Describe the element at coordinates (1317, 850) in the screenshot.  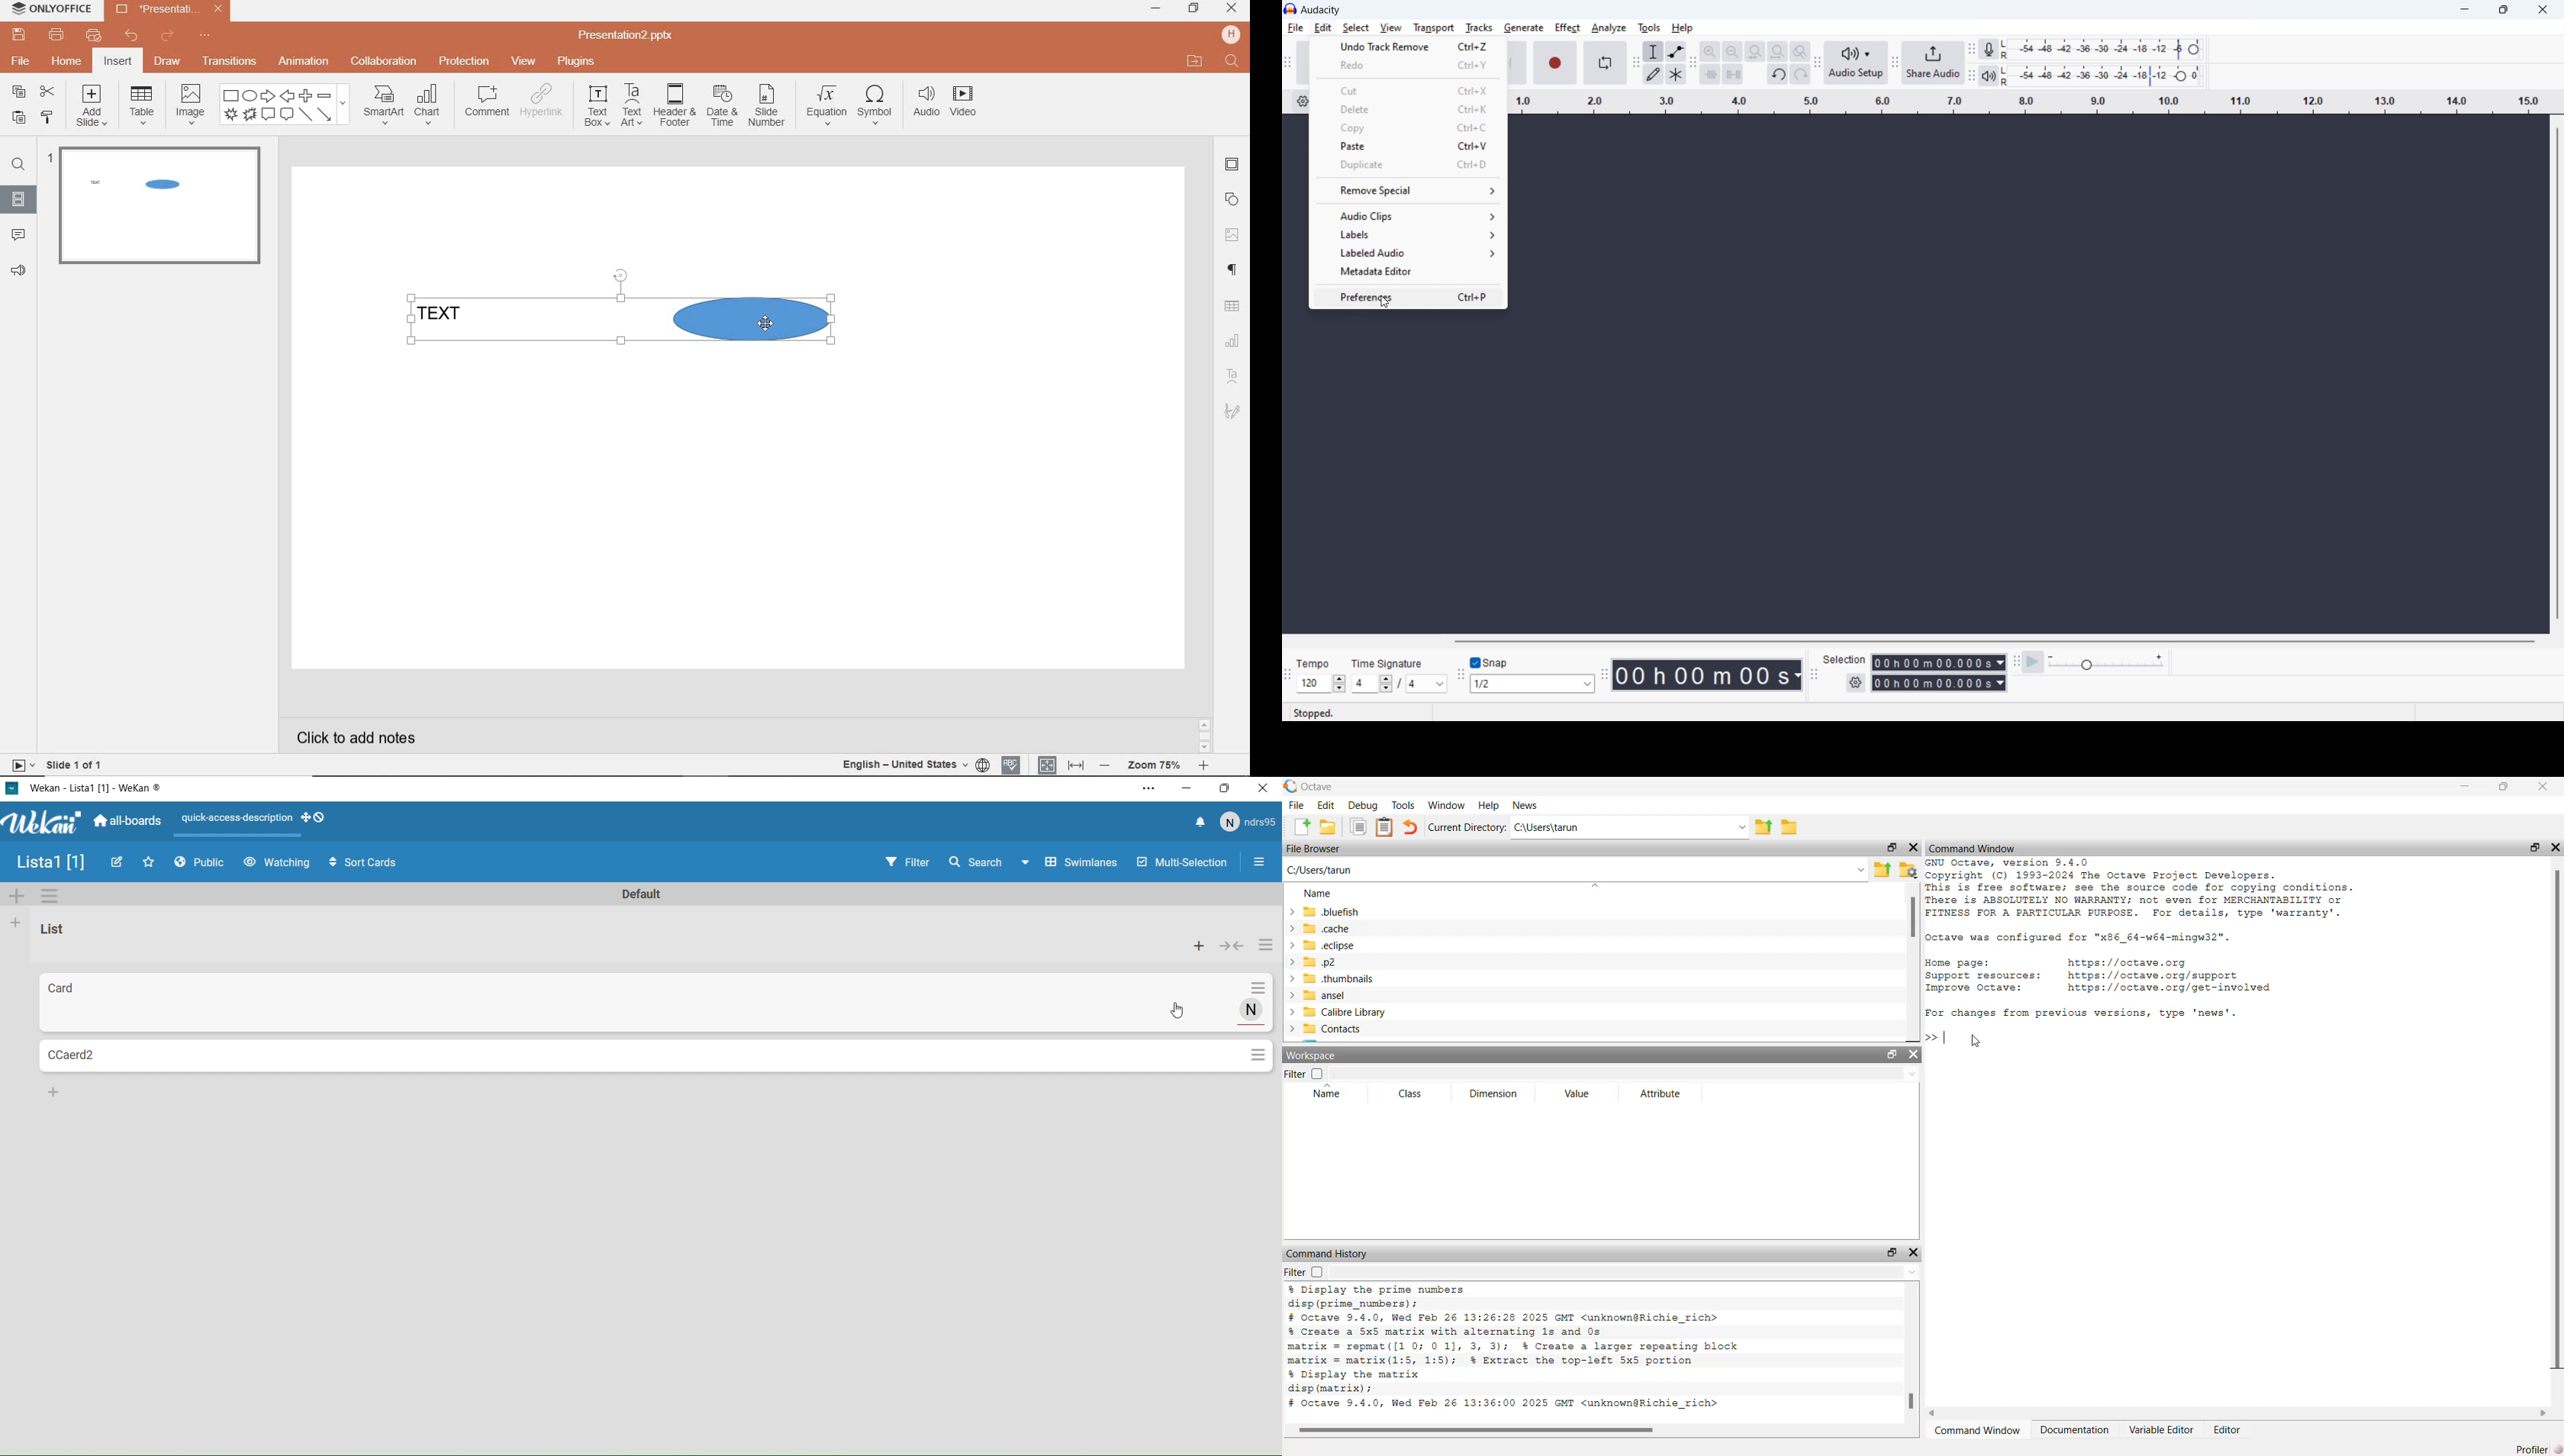
I see `file browser` at that location.